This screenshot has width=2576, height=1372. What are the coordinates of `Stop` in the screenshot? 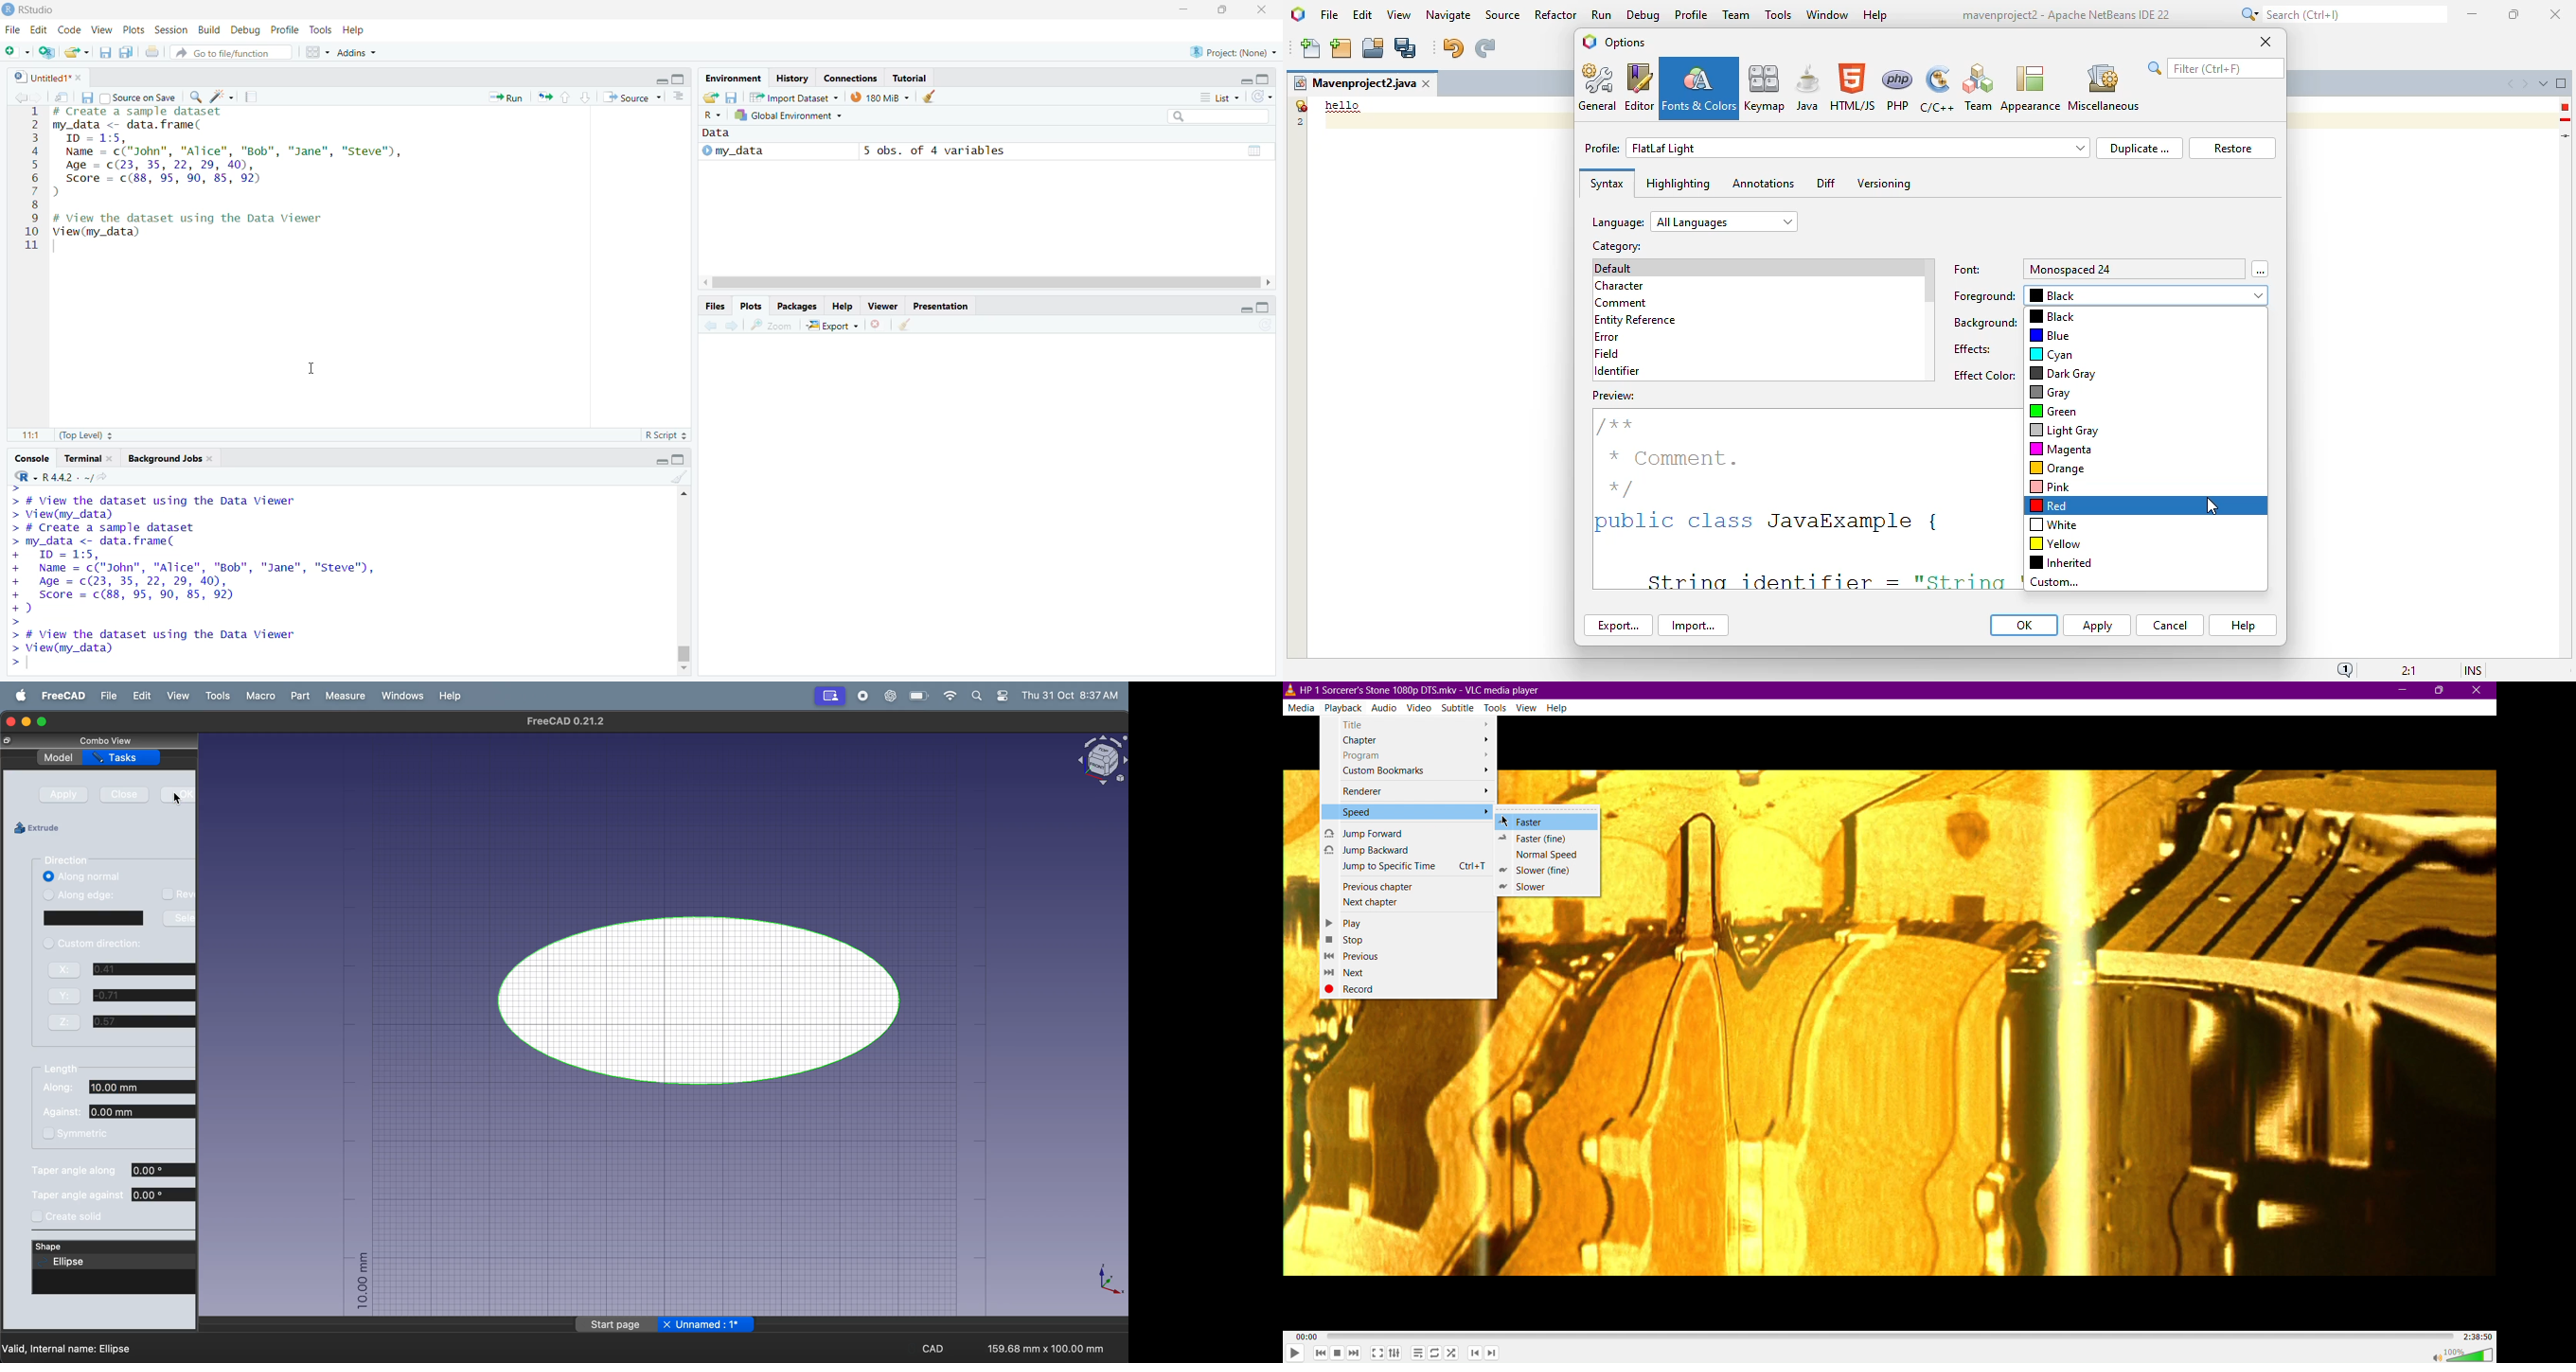 It's located at (1338, 1354).